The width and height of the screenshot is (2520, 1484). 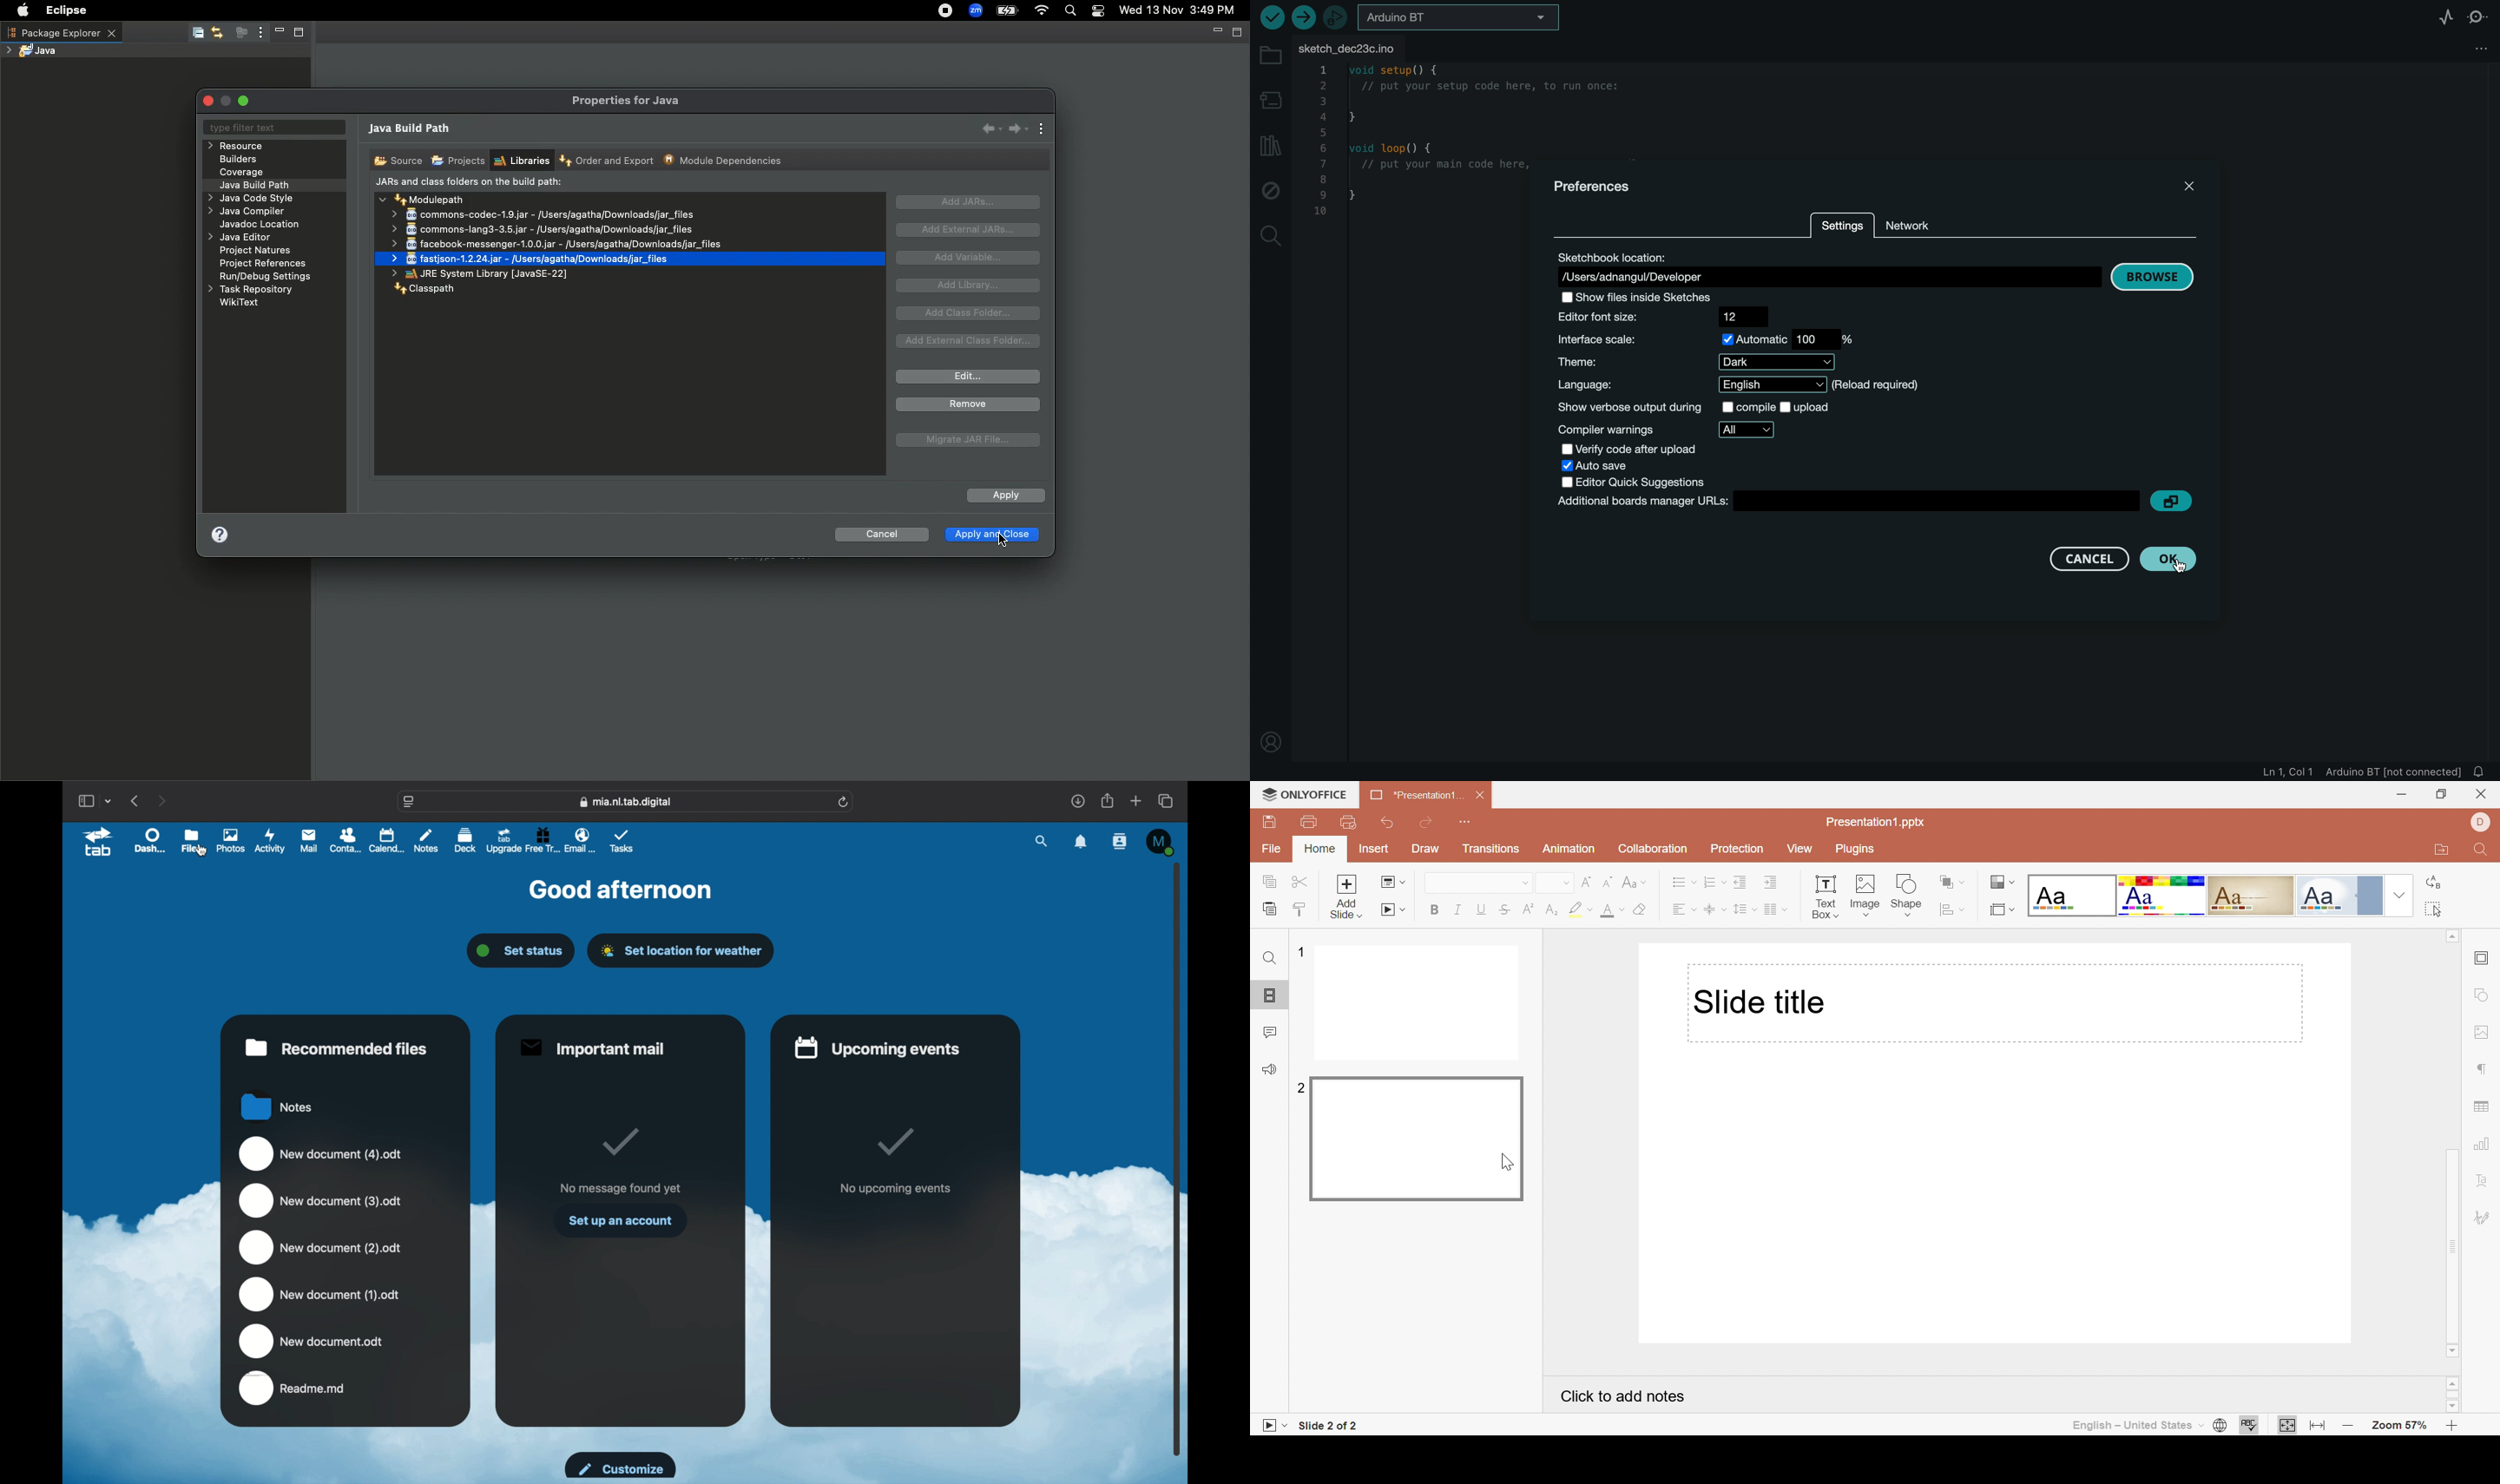 What do you see at coordinates (1465, 823) in the screenshot?
I see `Customize Quick Access Toolbar` at bounding box center [1465, 823].